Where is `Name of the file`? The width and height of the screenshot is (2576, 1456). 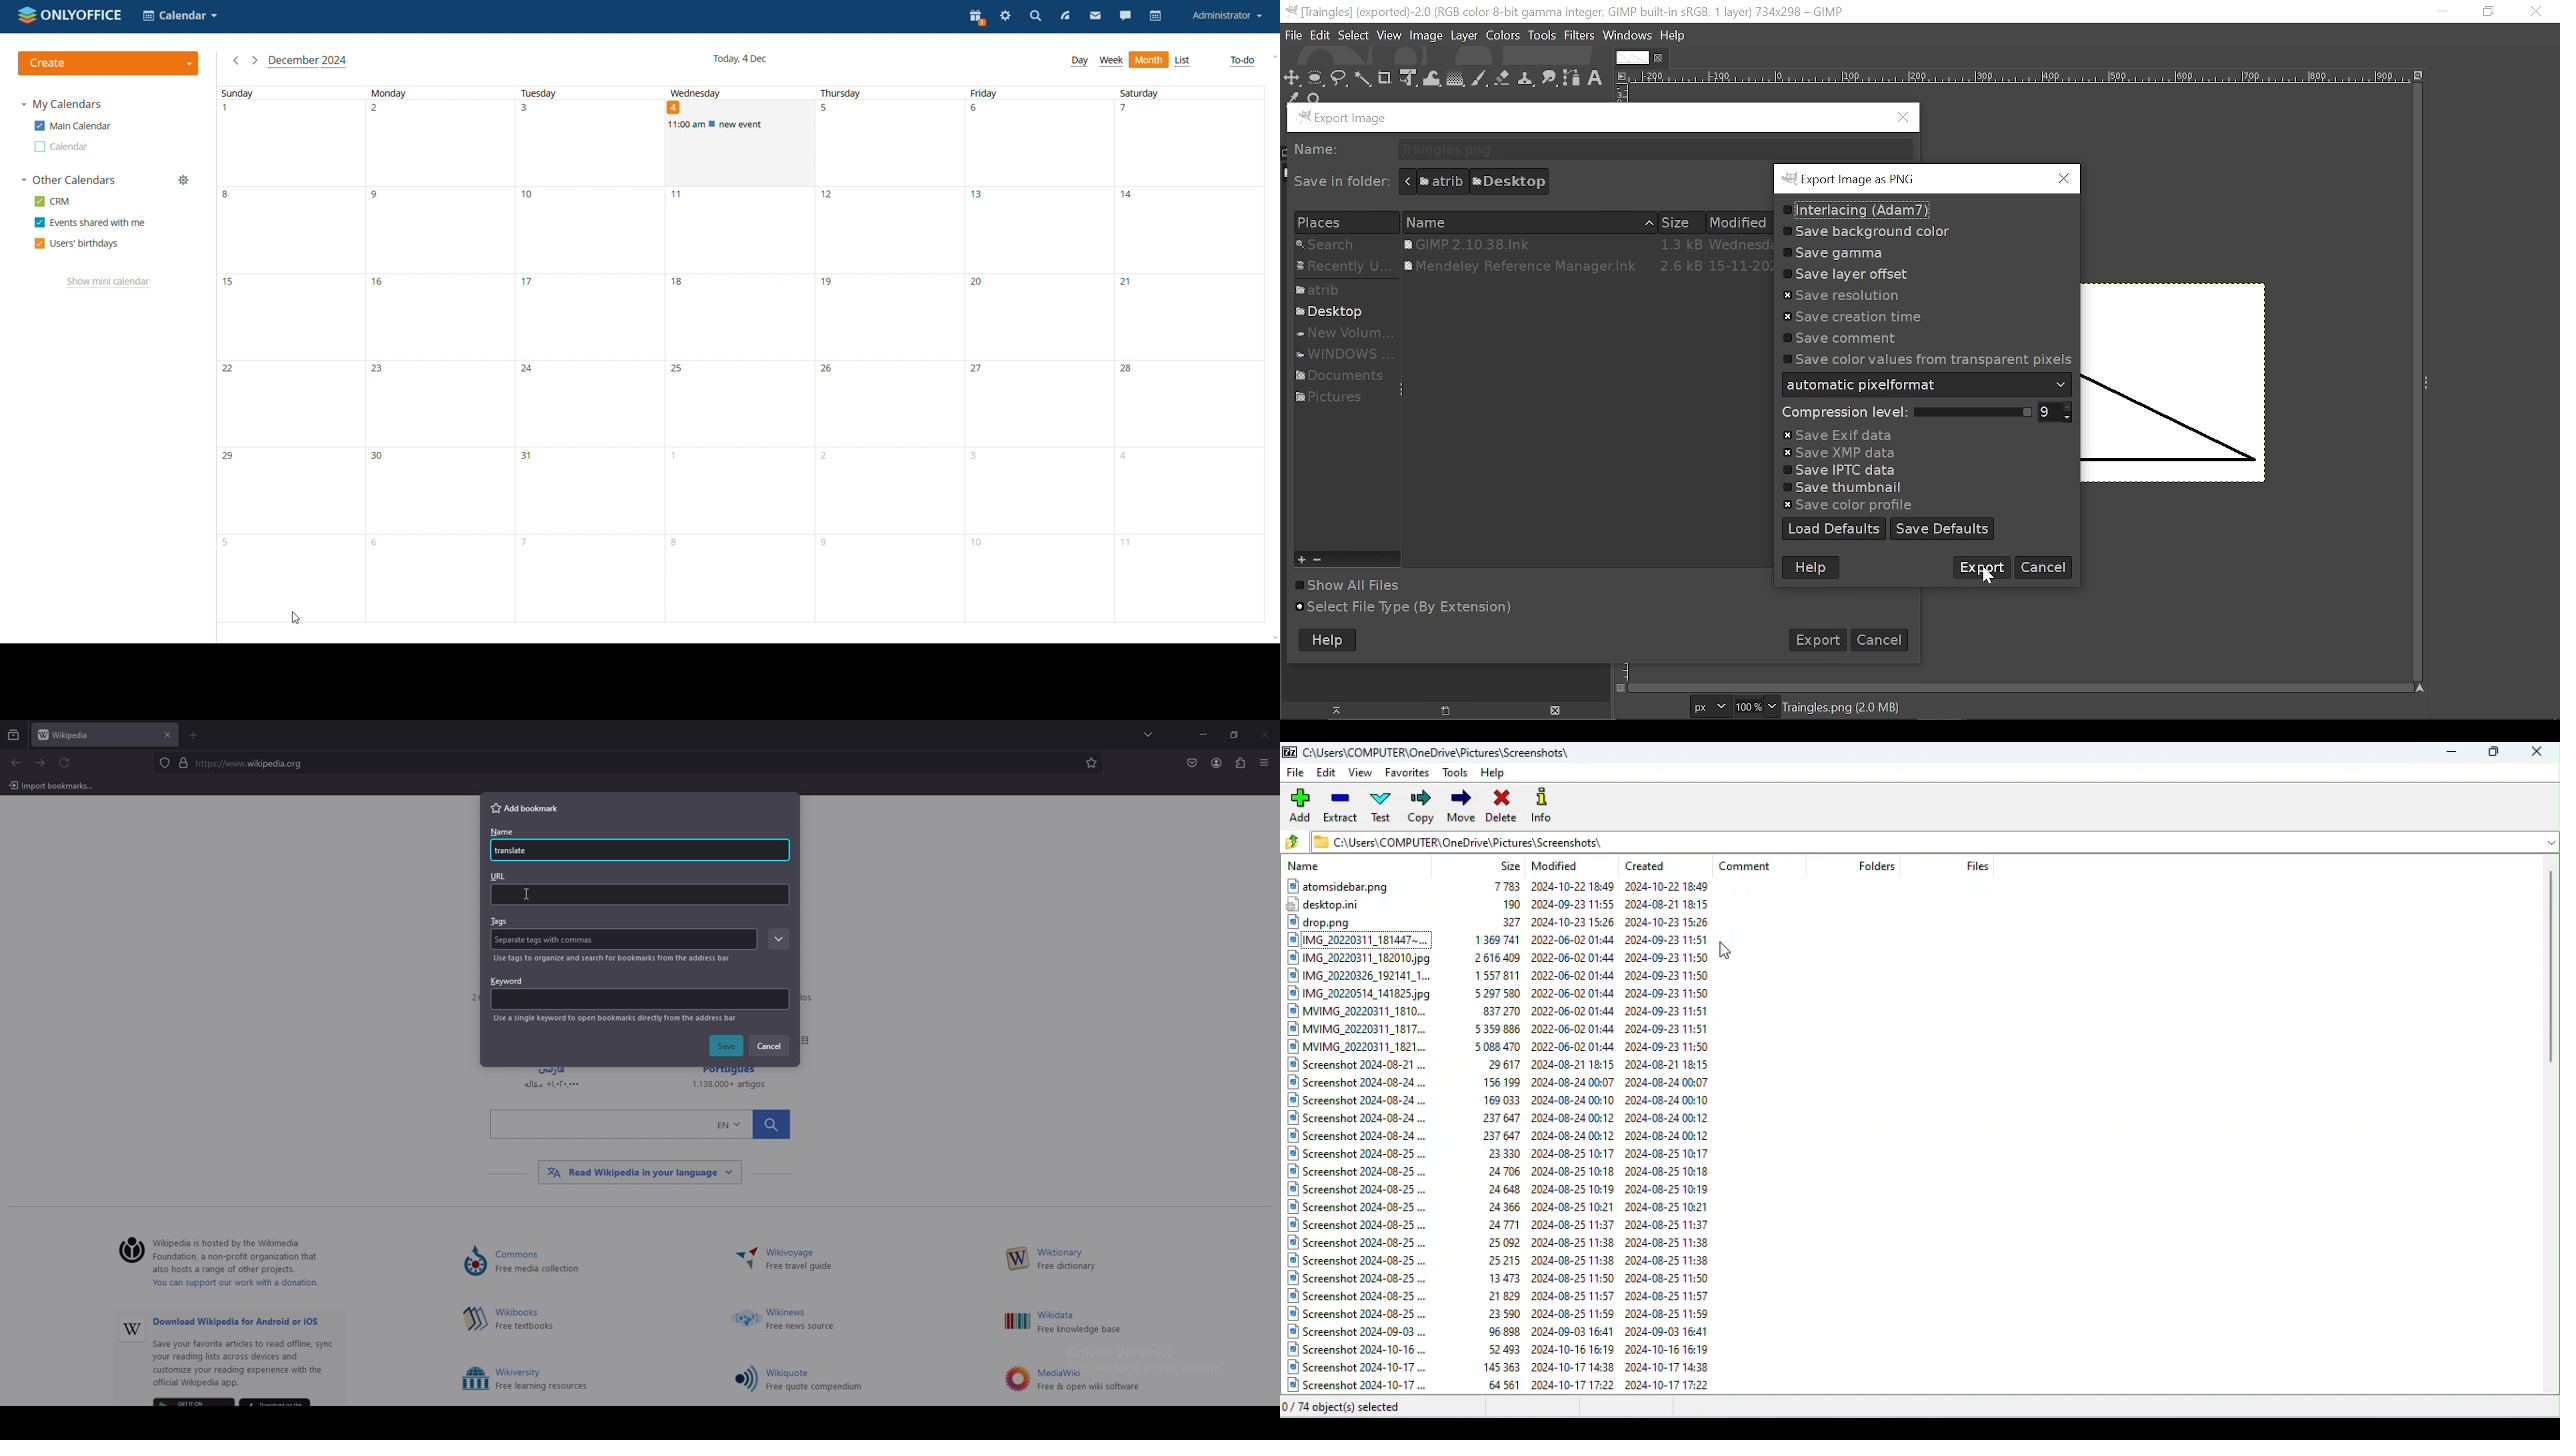 Name of the file is located at coordinates (1529, 221).